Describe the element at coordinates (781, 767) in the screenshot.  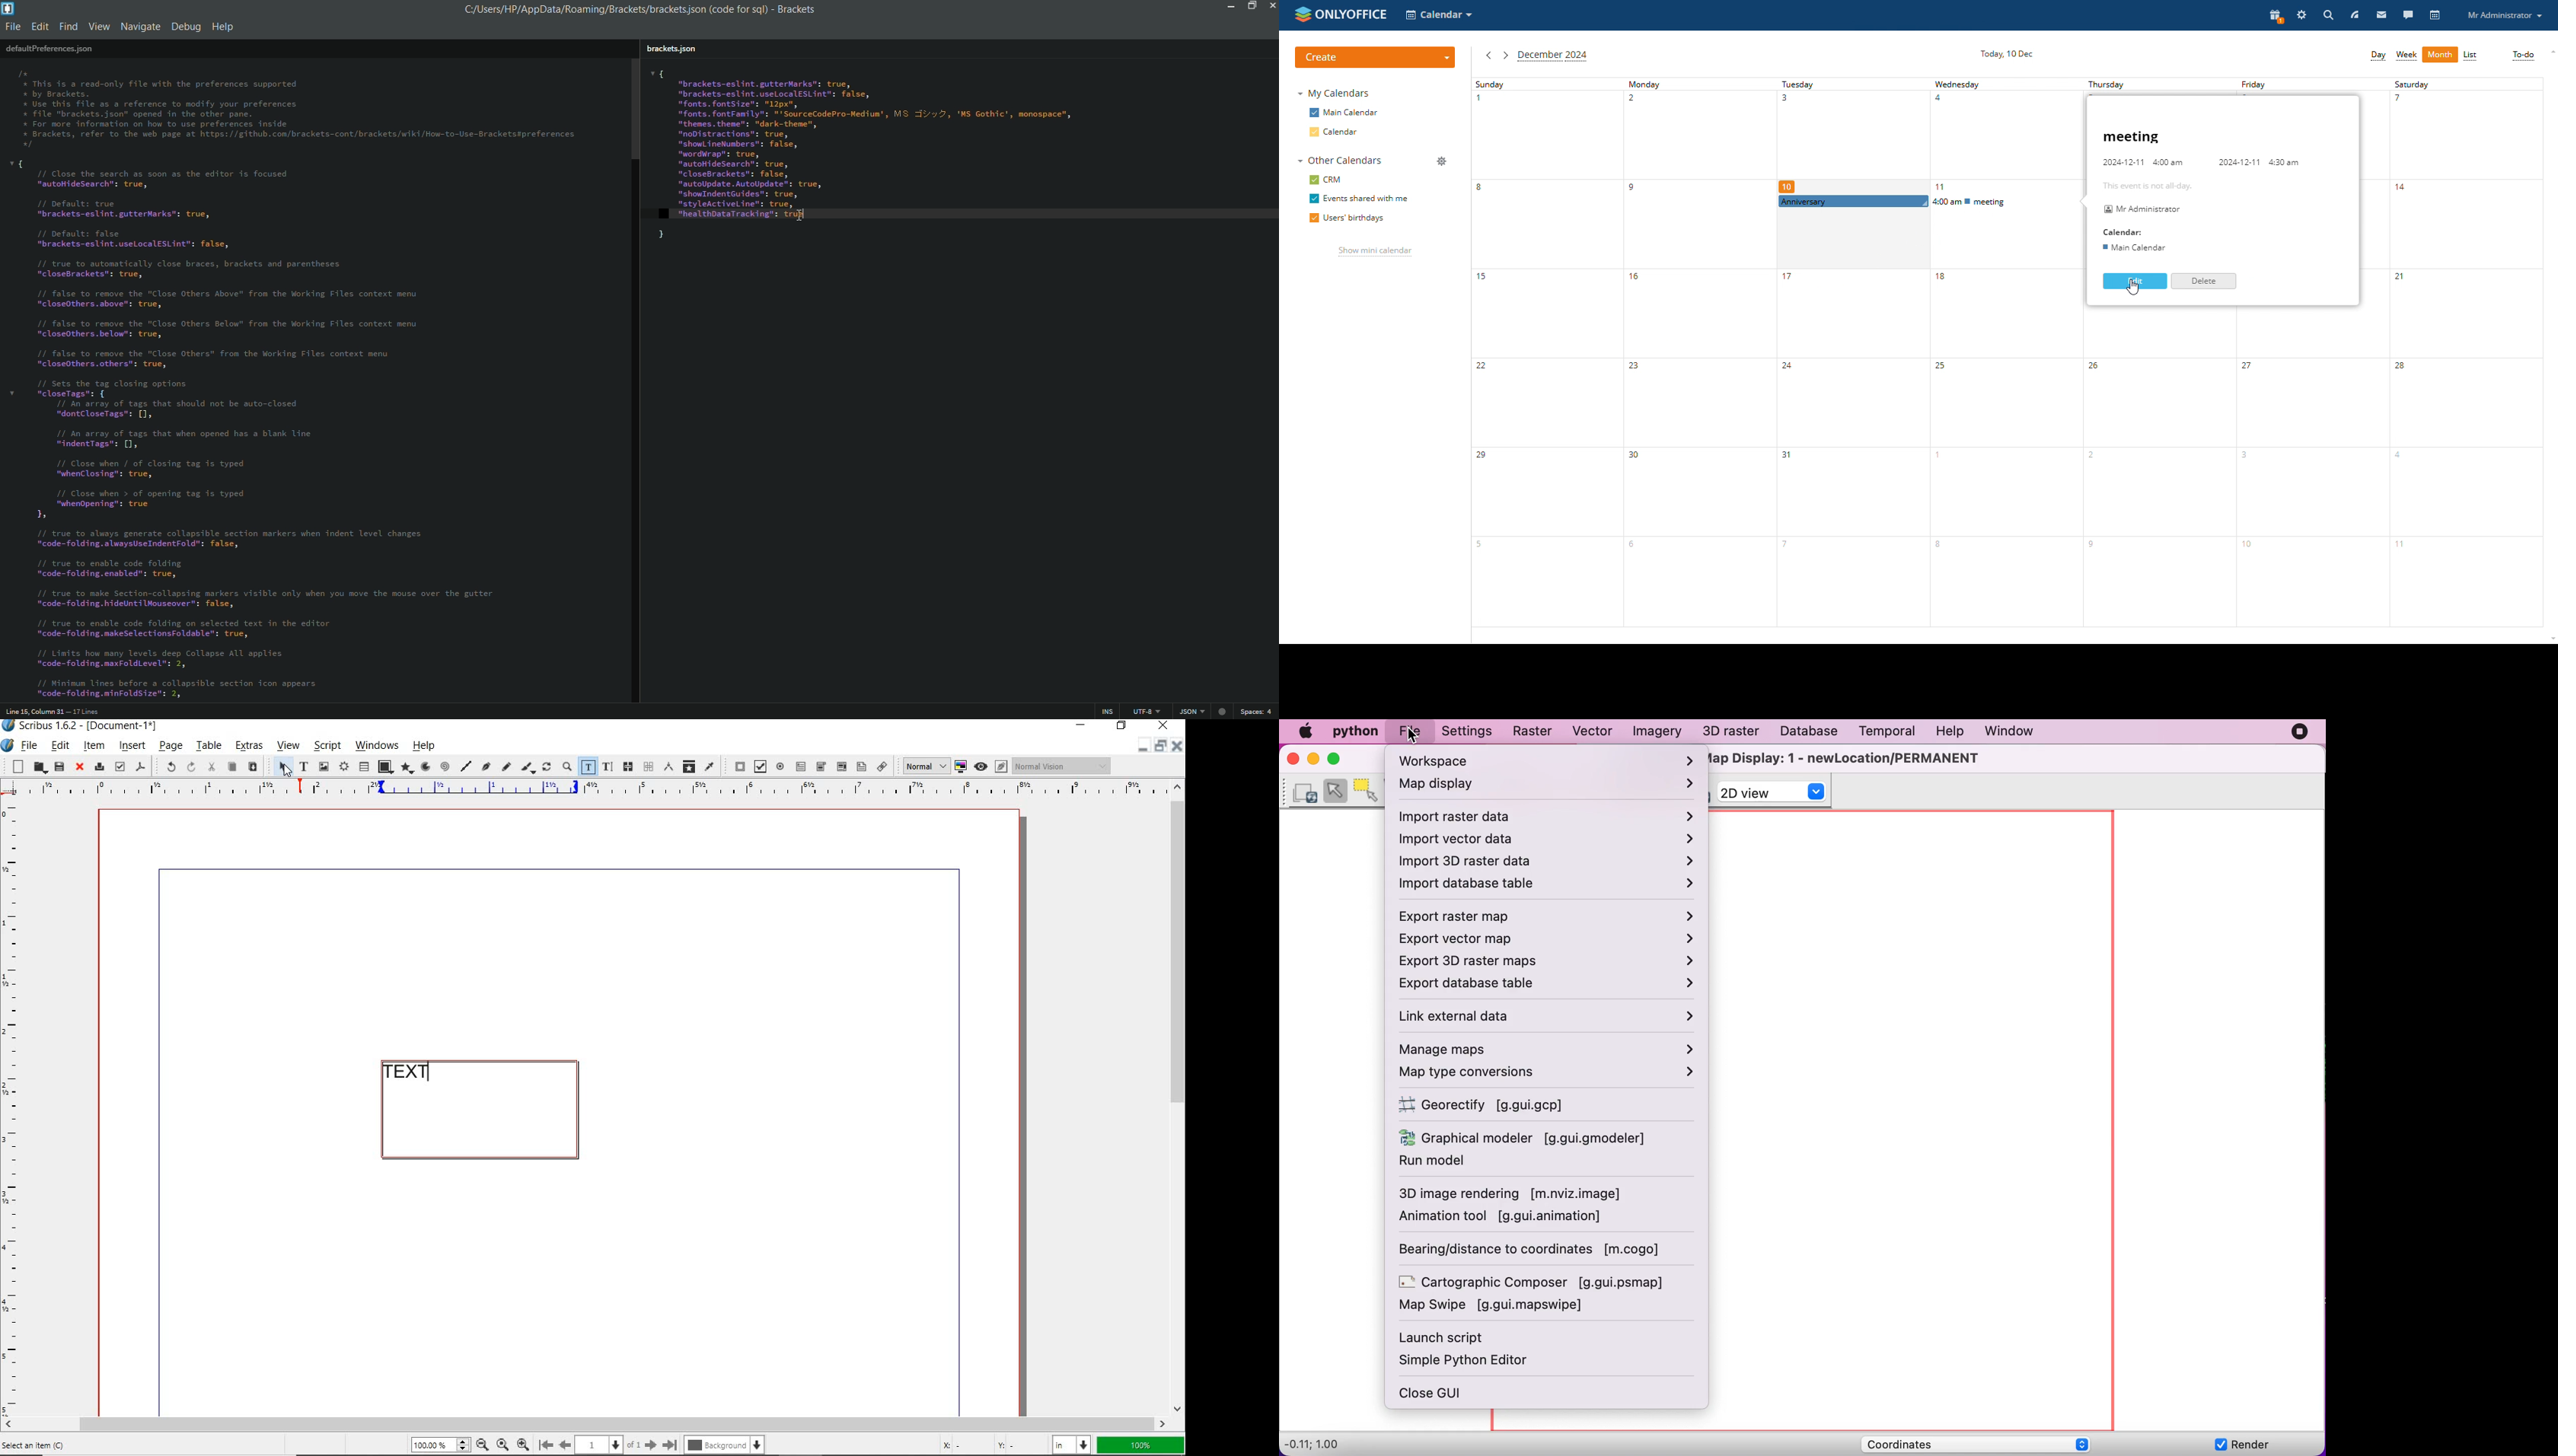
I see `pdf radio button` at that location.